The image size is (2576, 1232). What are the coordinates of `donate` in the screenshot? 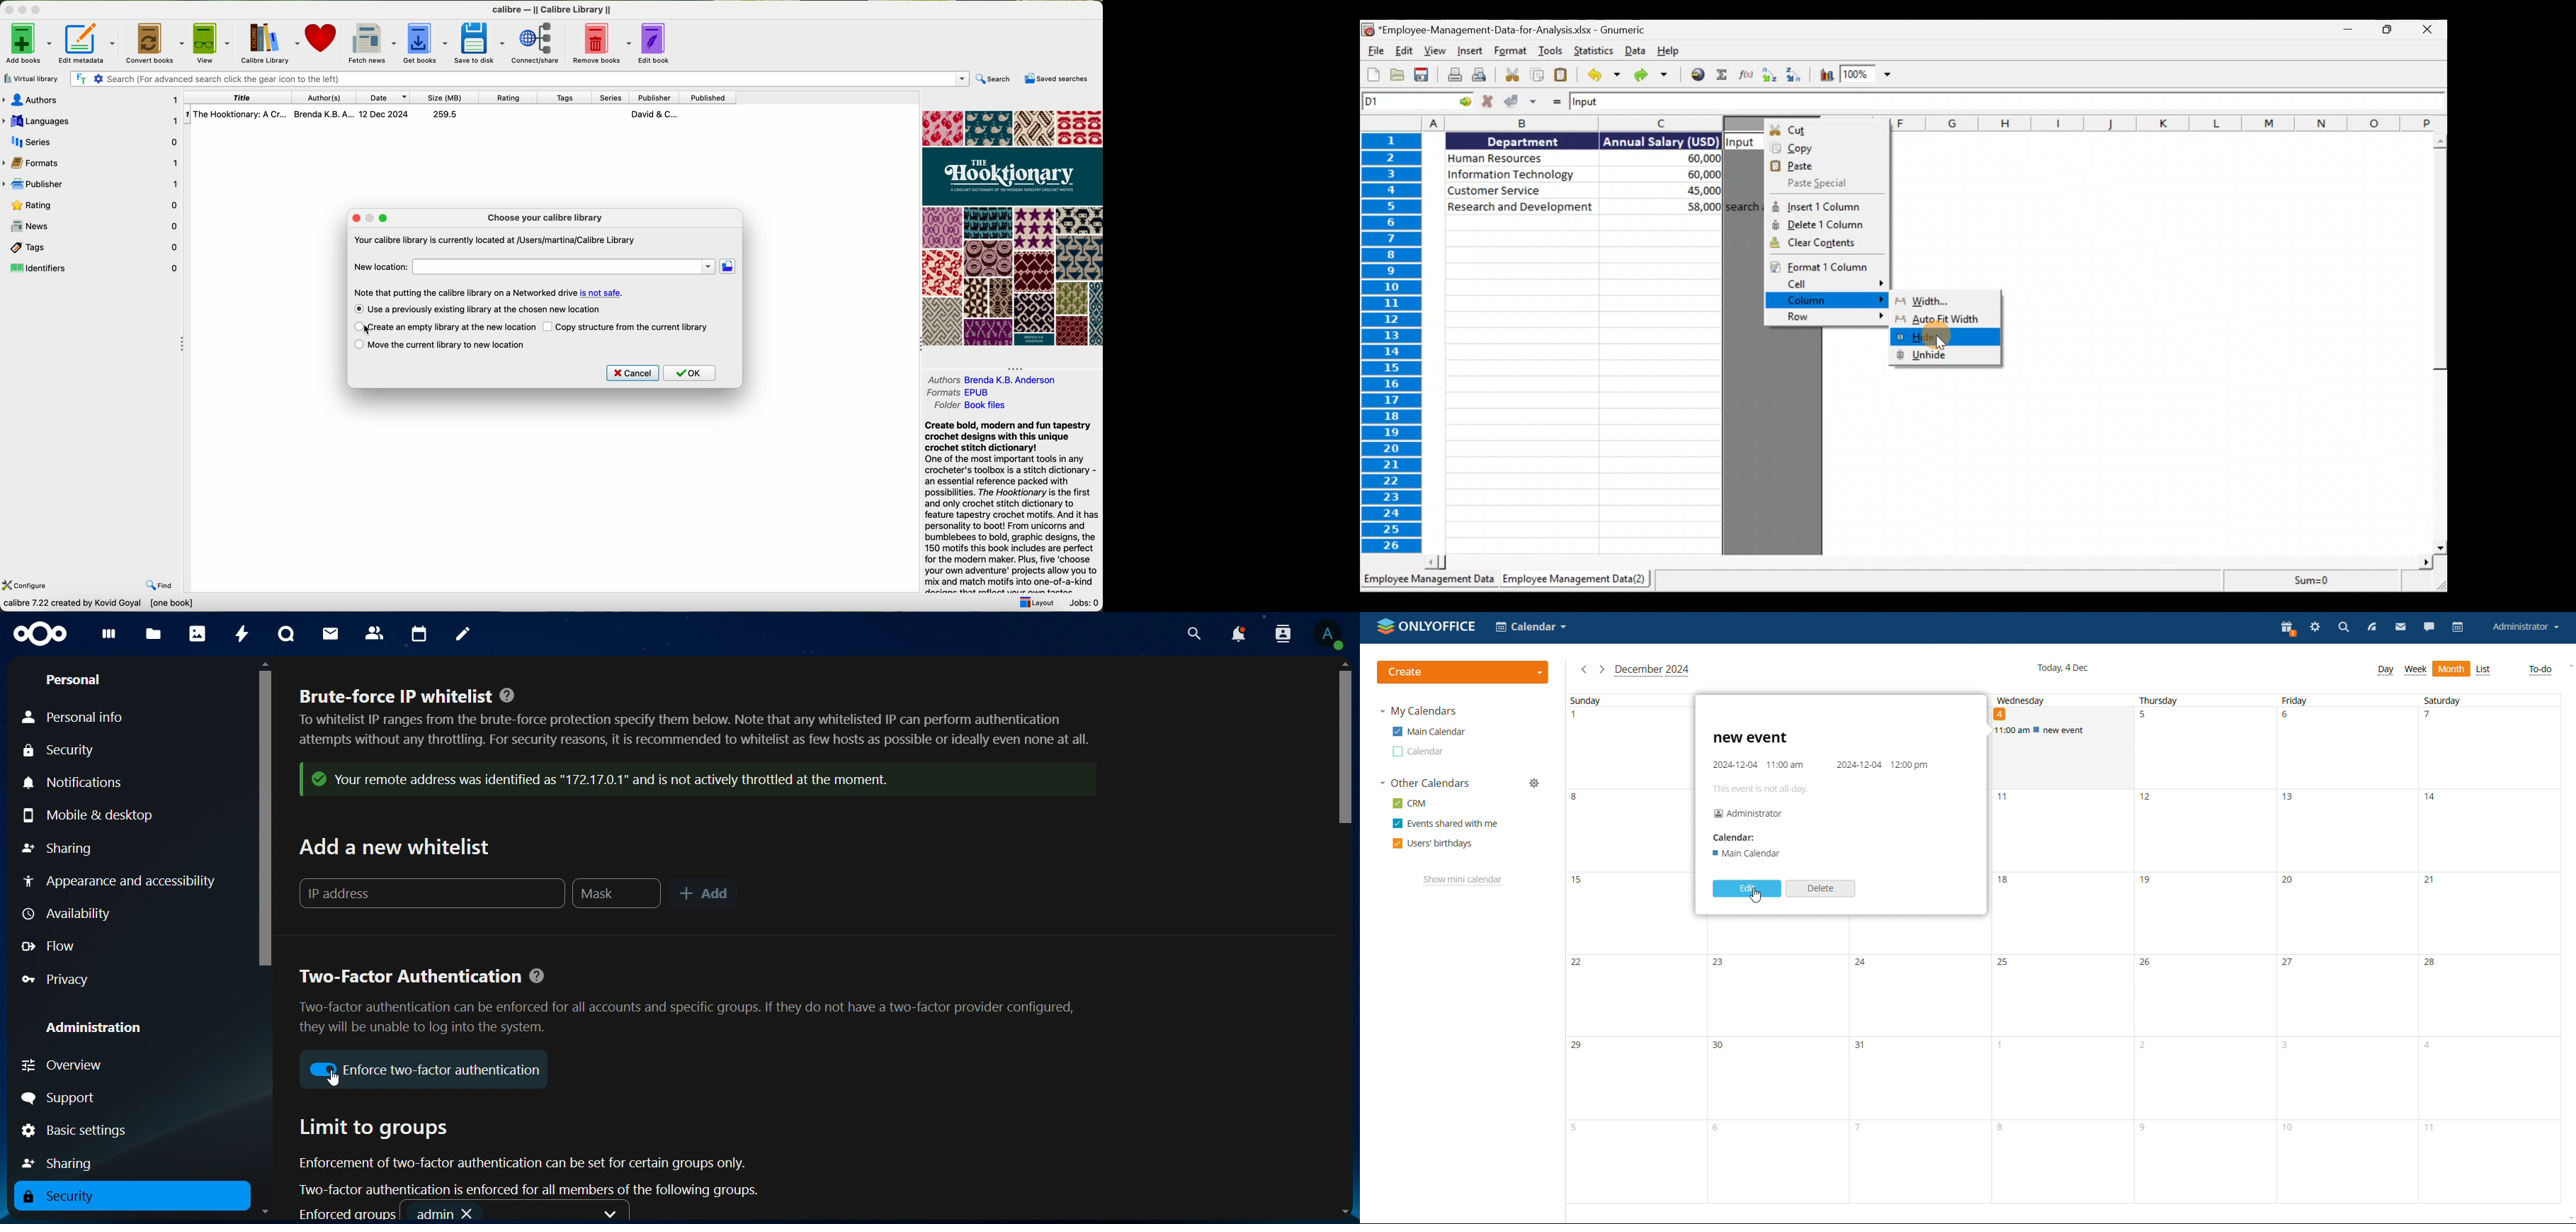 It's located at (323, 38).